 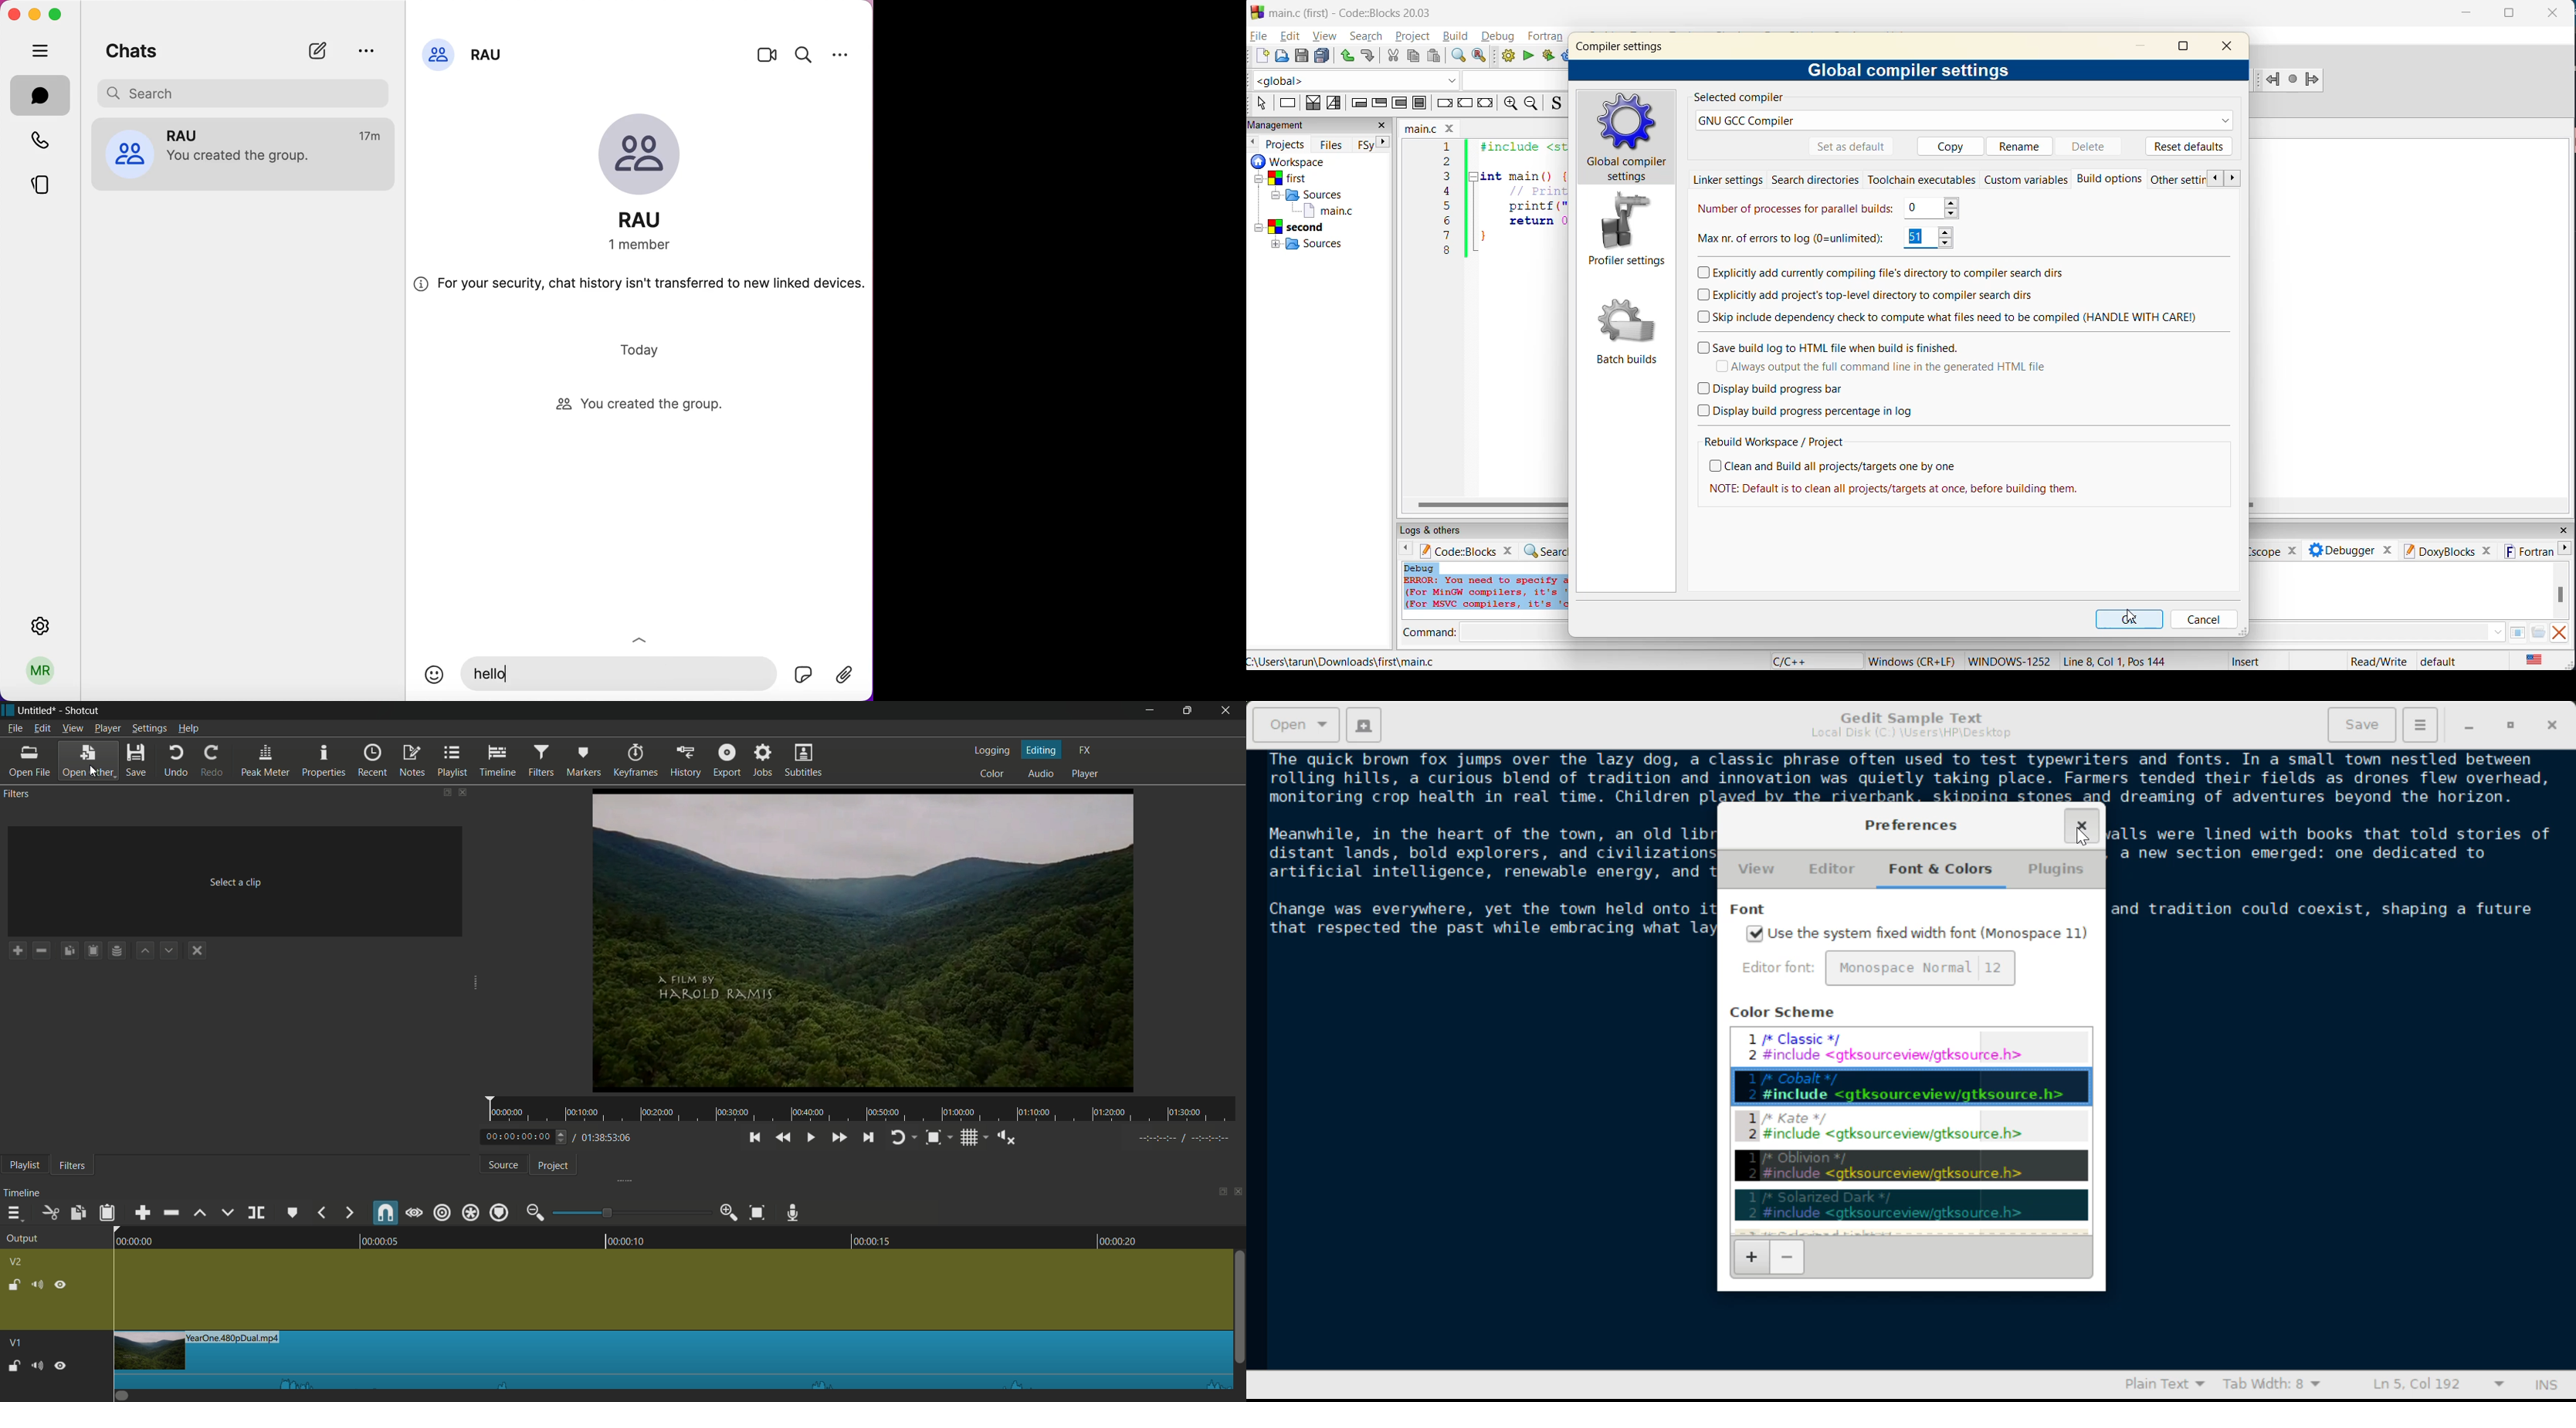 I want to click on attach, so click(x=849, y=676).